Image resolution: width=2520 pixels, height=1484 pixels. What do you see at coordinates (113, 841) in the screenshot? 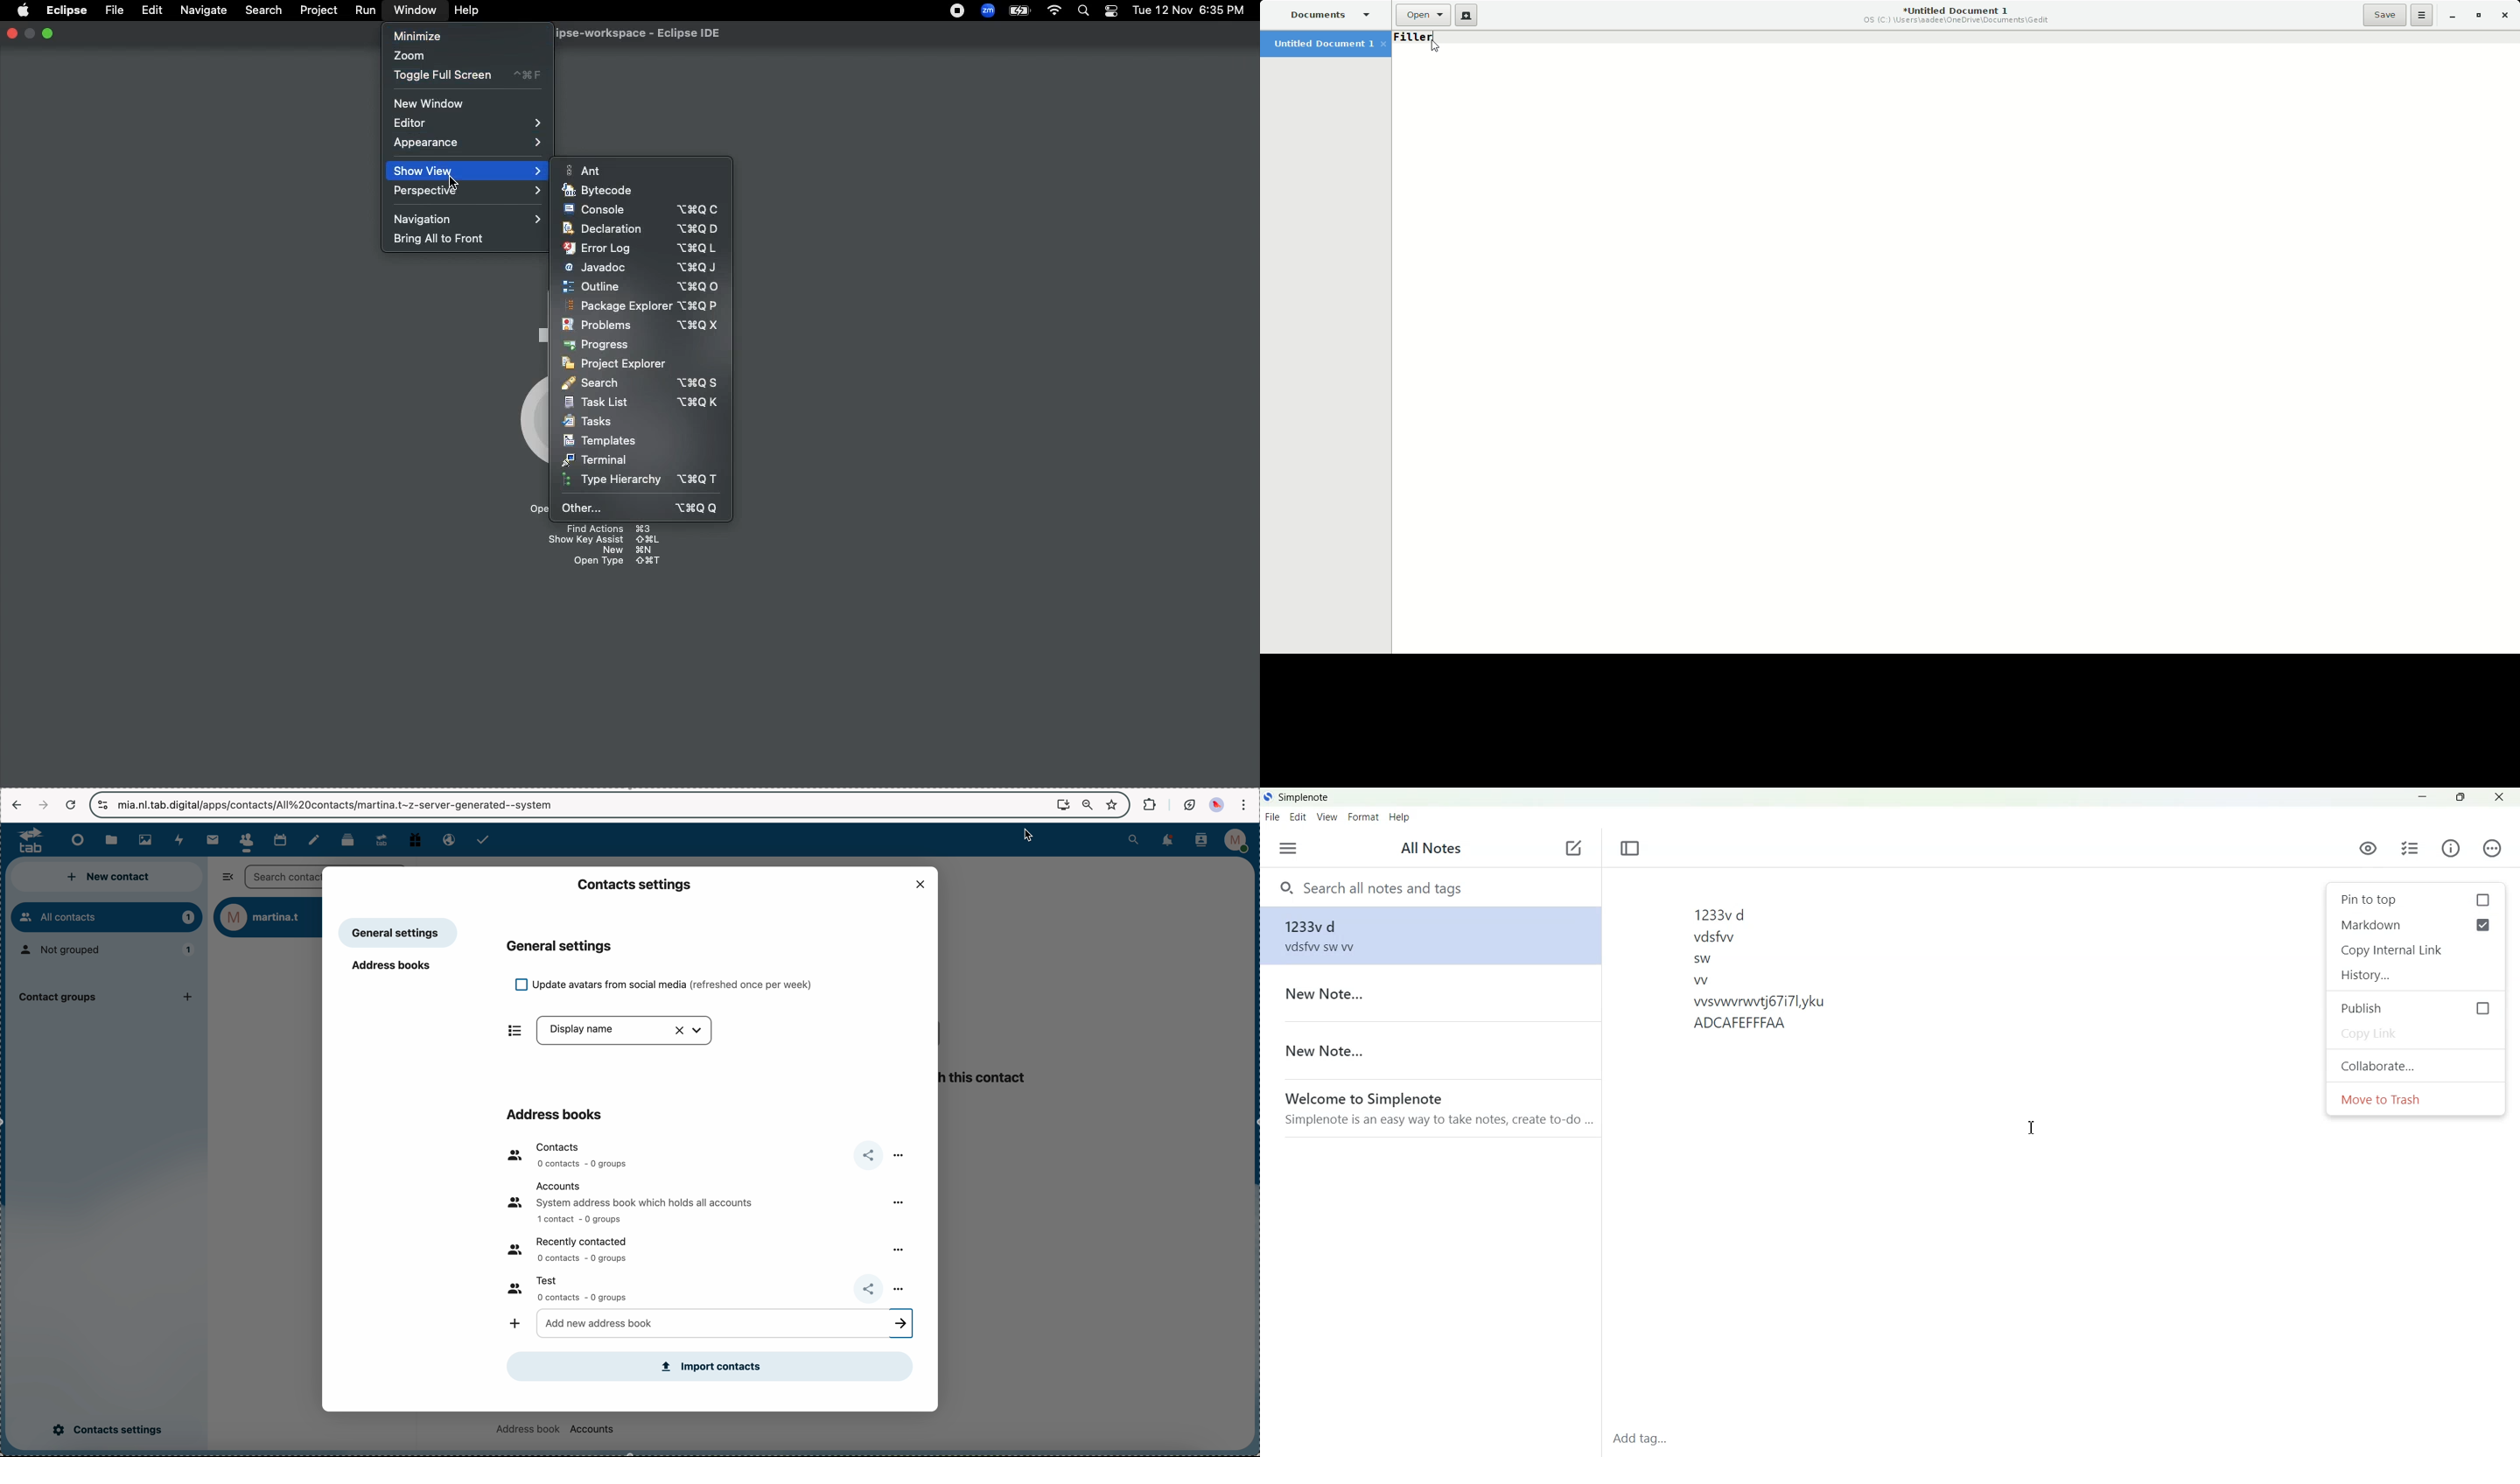
I see `files` at bounding box center [113, 841].